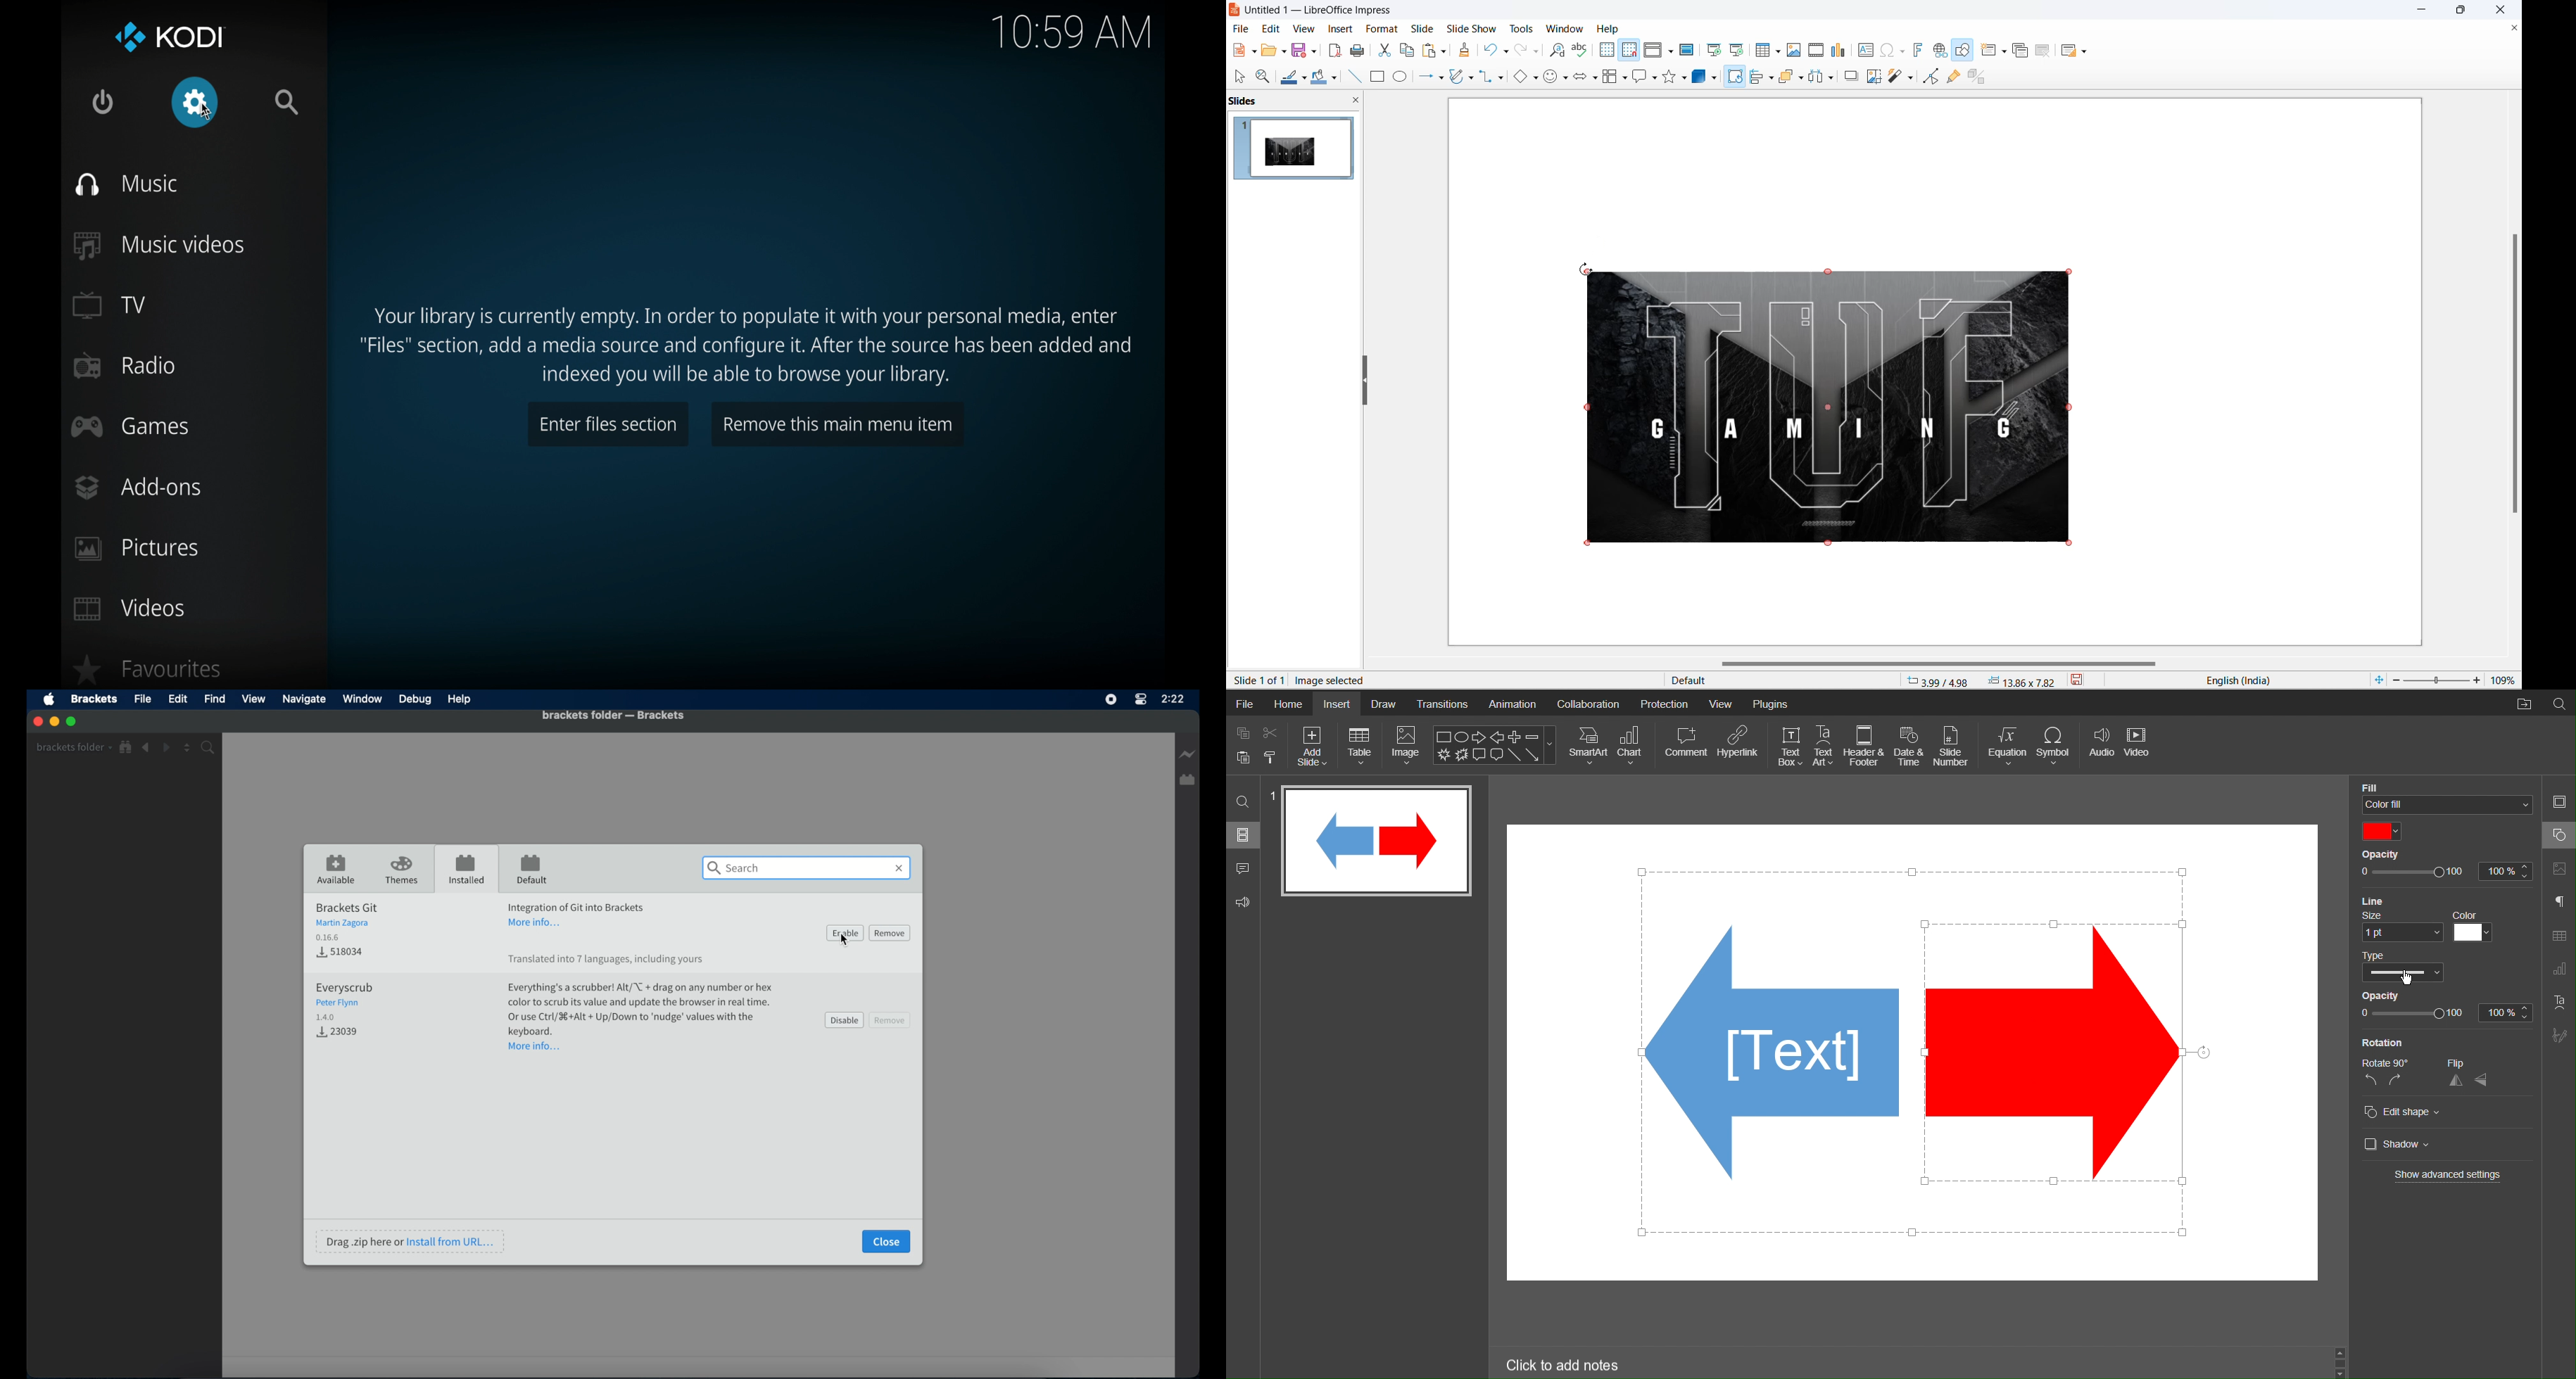 The height and width of the screenshot is (1400, 2576). What do you see at coordinates (1243, 702) in the screenshot?
I see `File ` at bounding box center [1243, 702].